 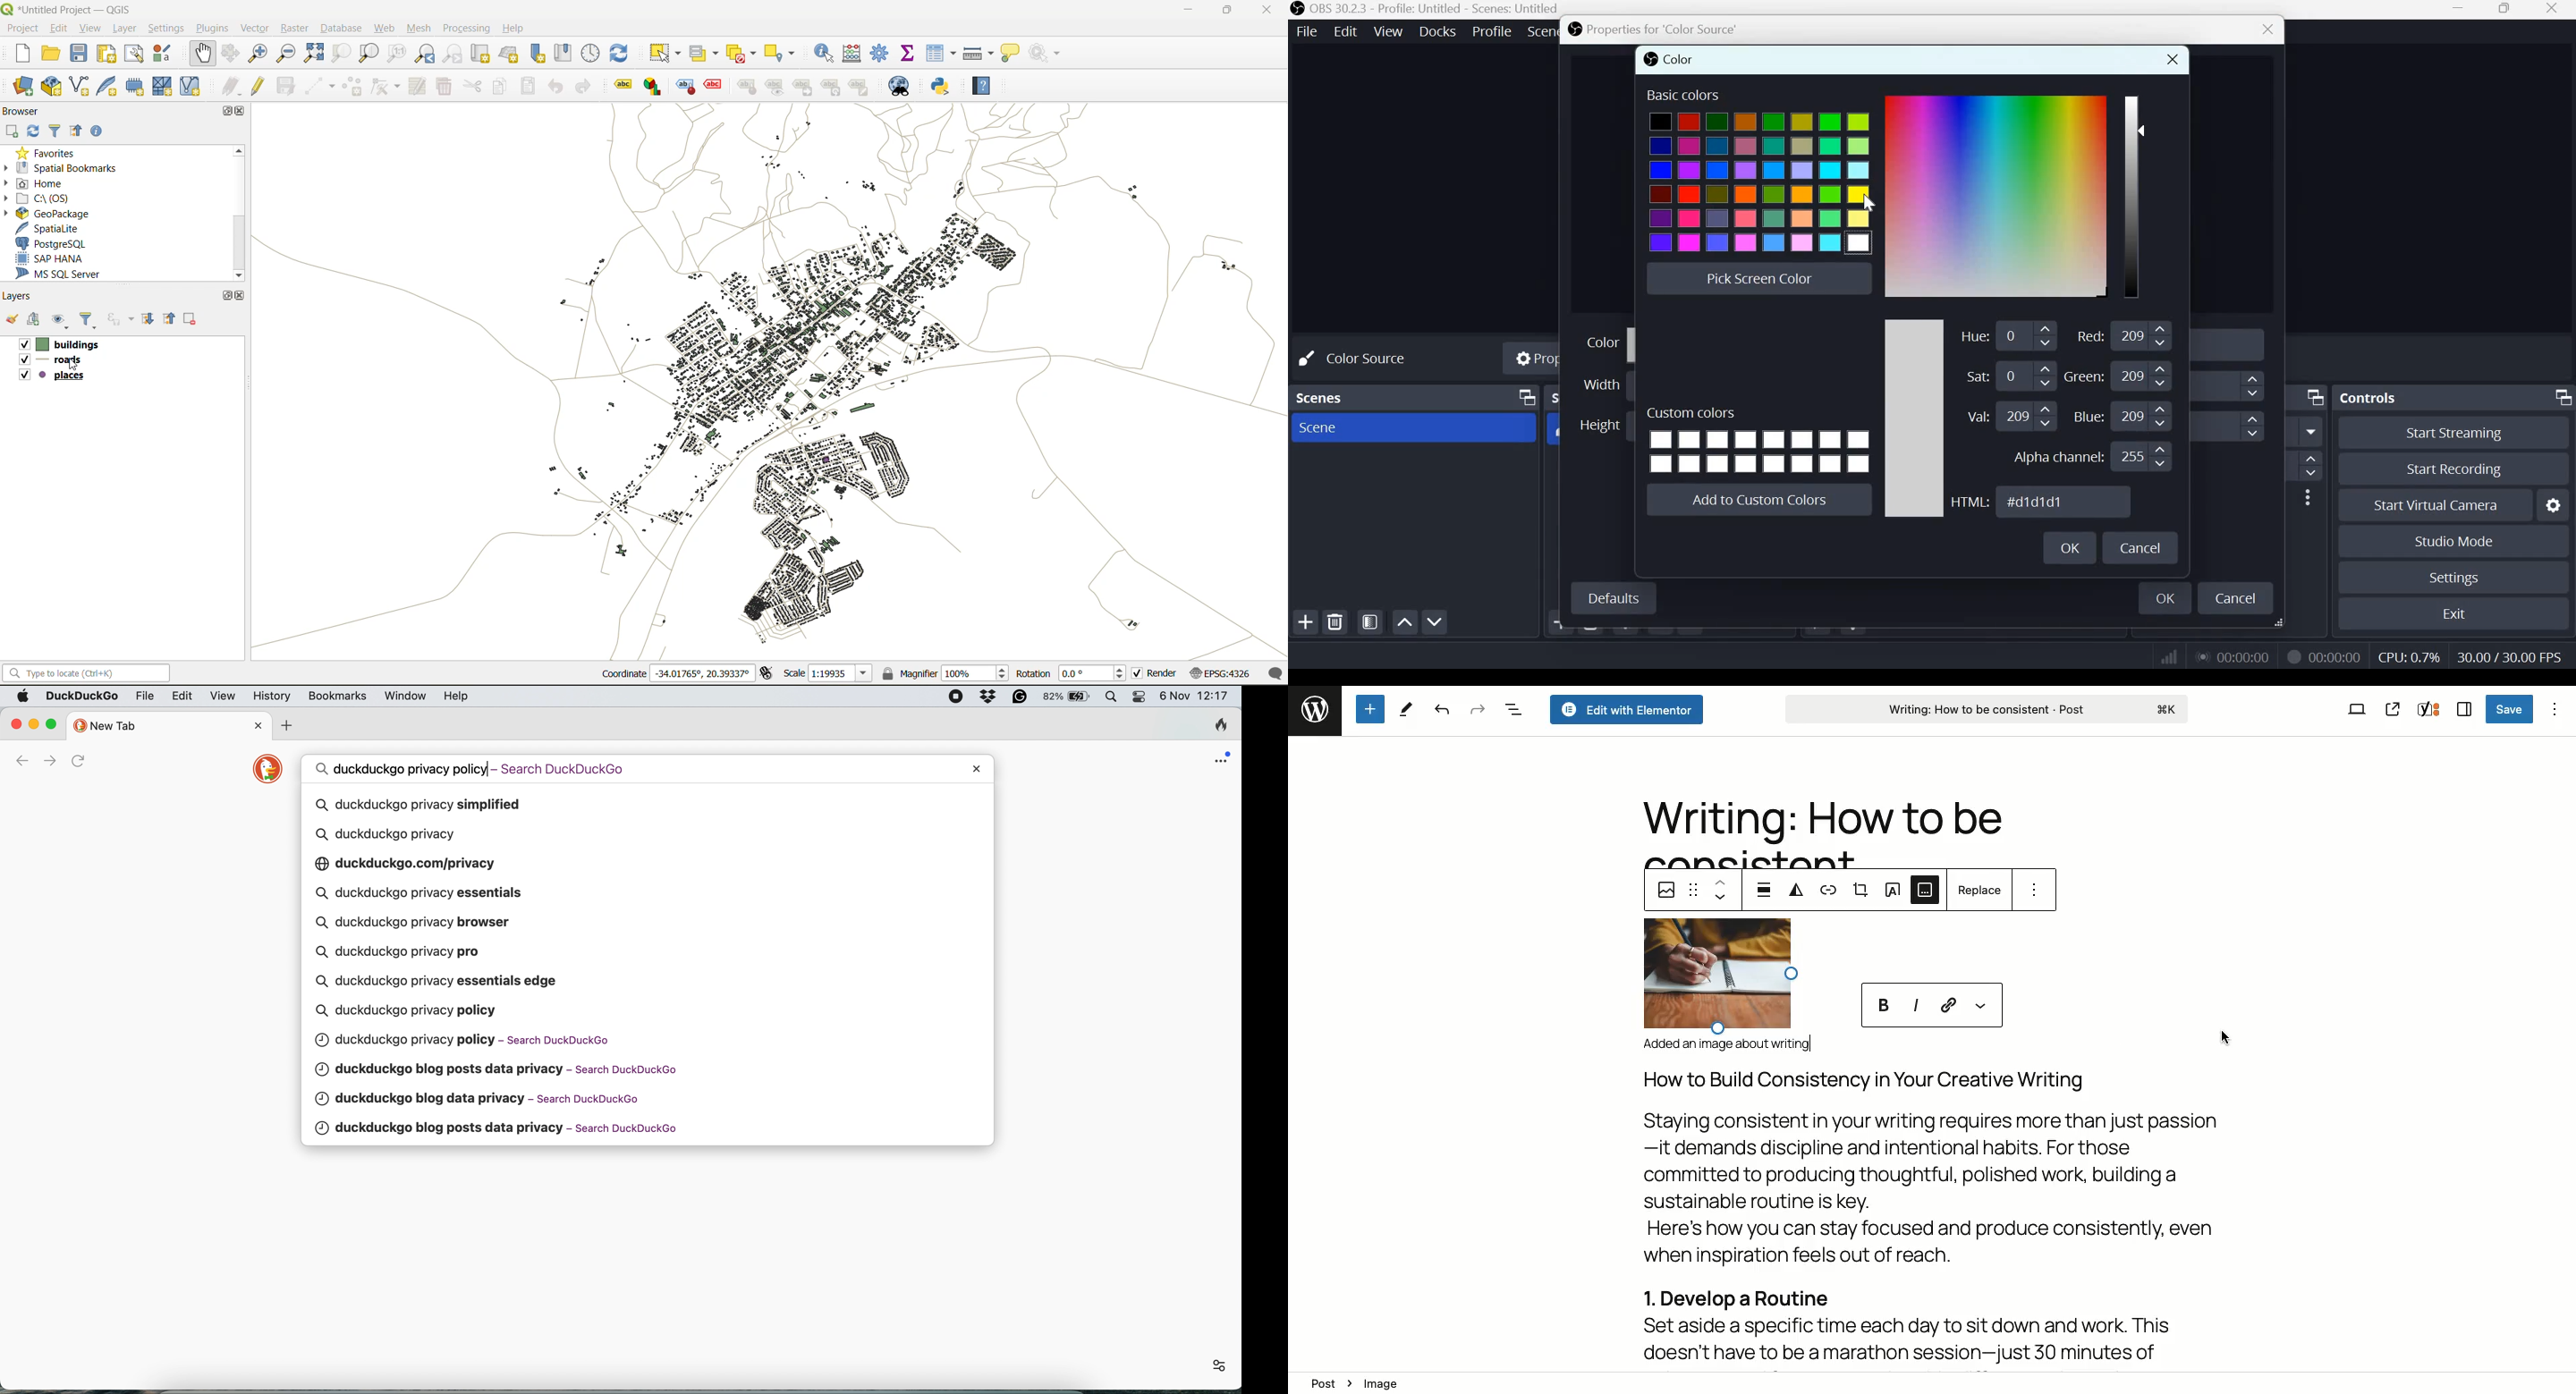 What do you see at coordinates (1980, 1009) in the screenshot?
I see `More` at bounding box center [1980, 1009].